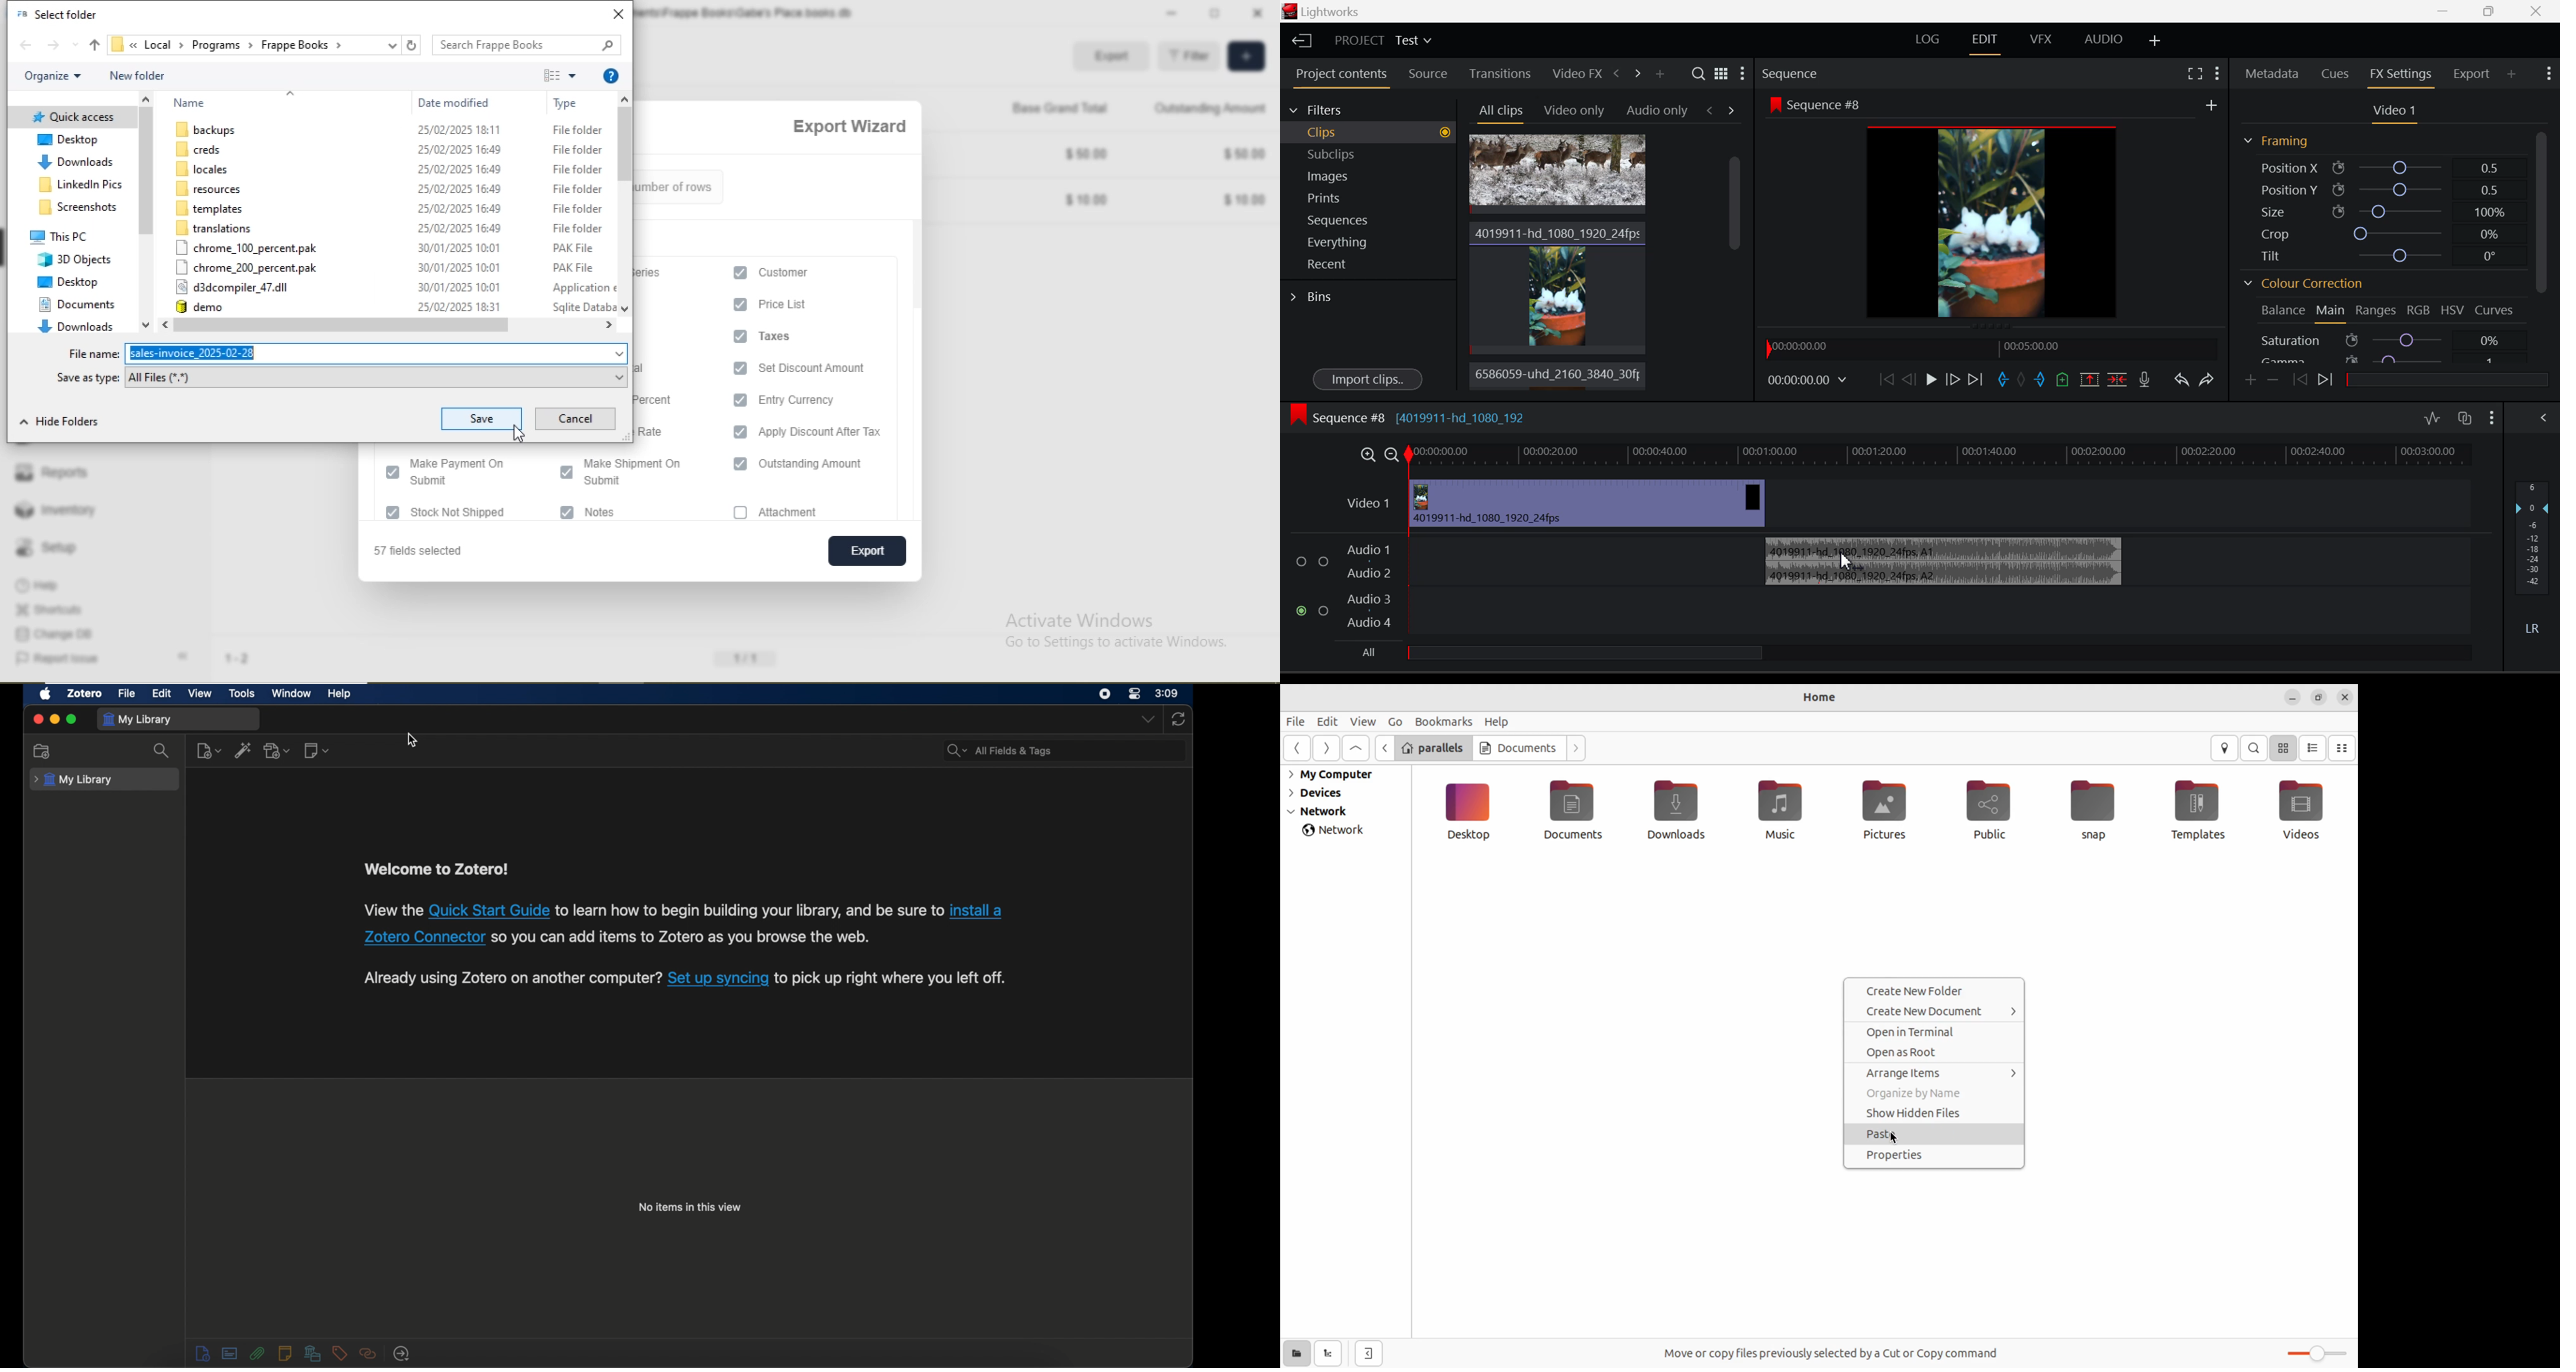  Describe the element at coordinates (2543, 417) in the screenshot. I see `Show Audio Mix` at that location.